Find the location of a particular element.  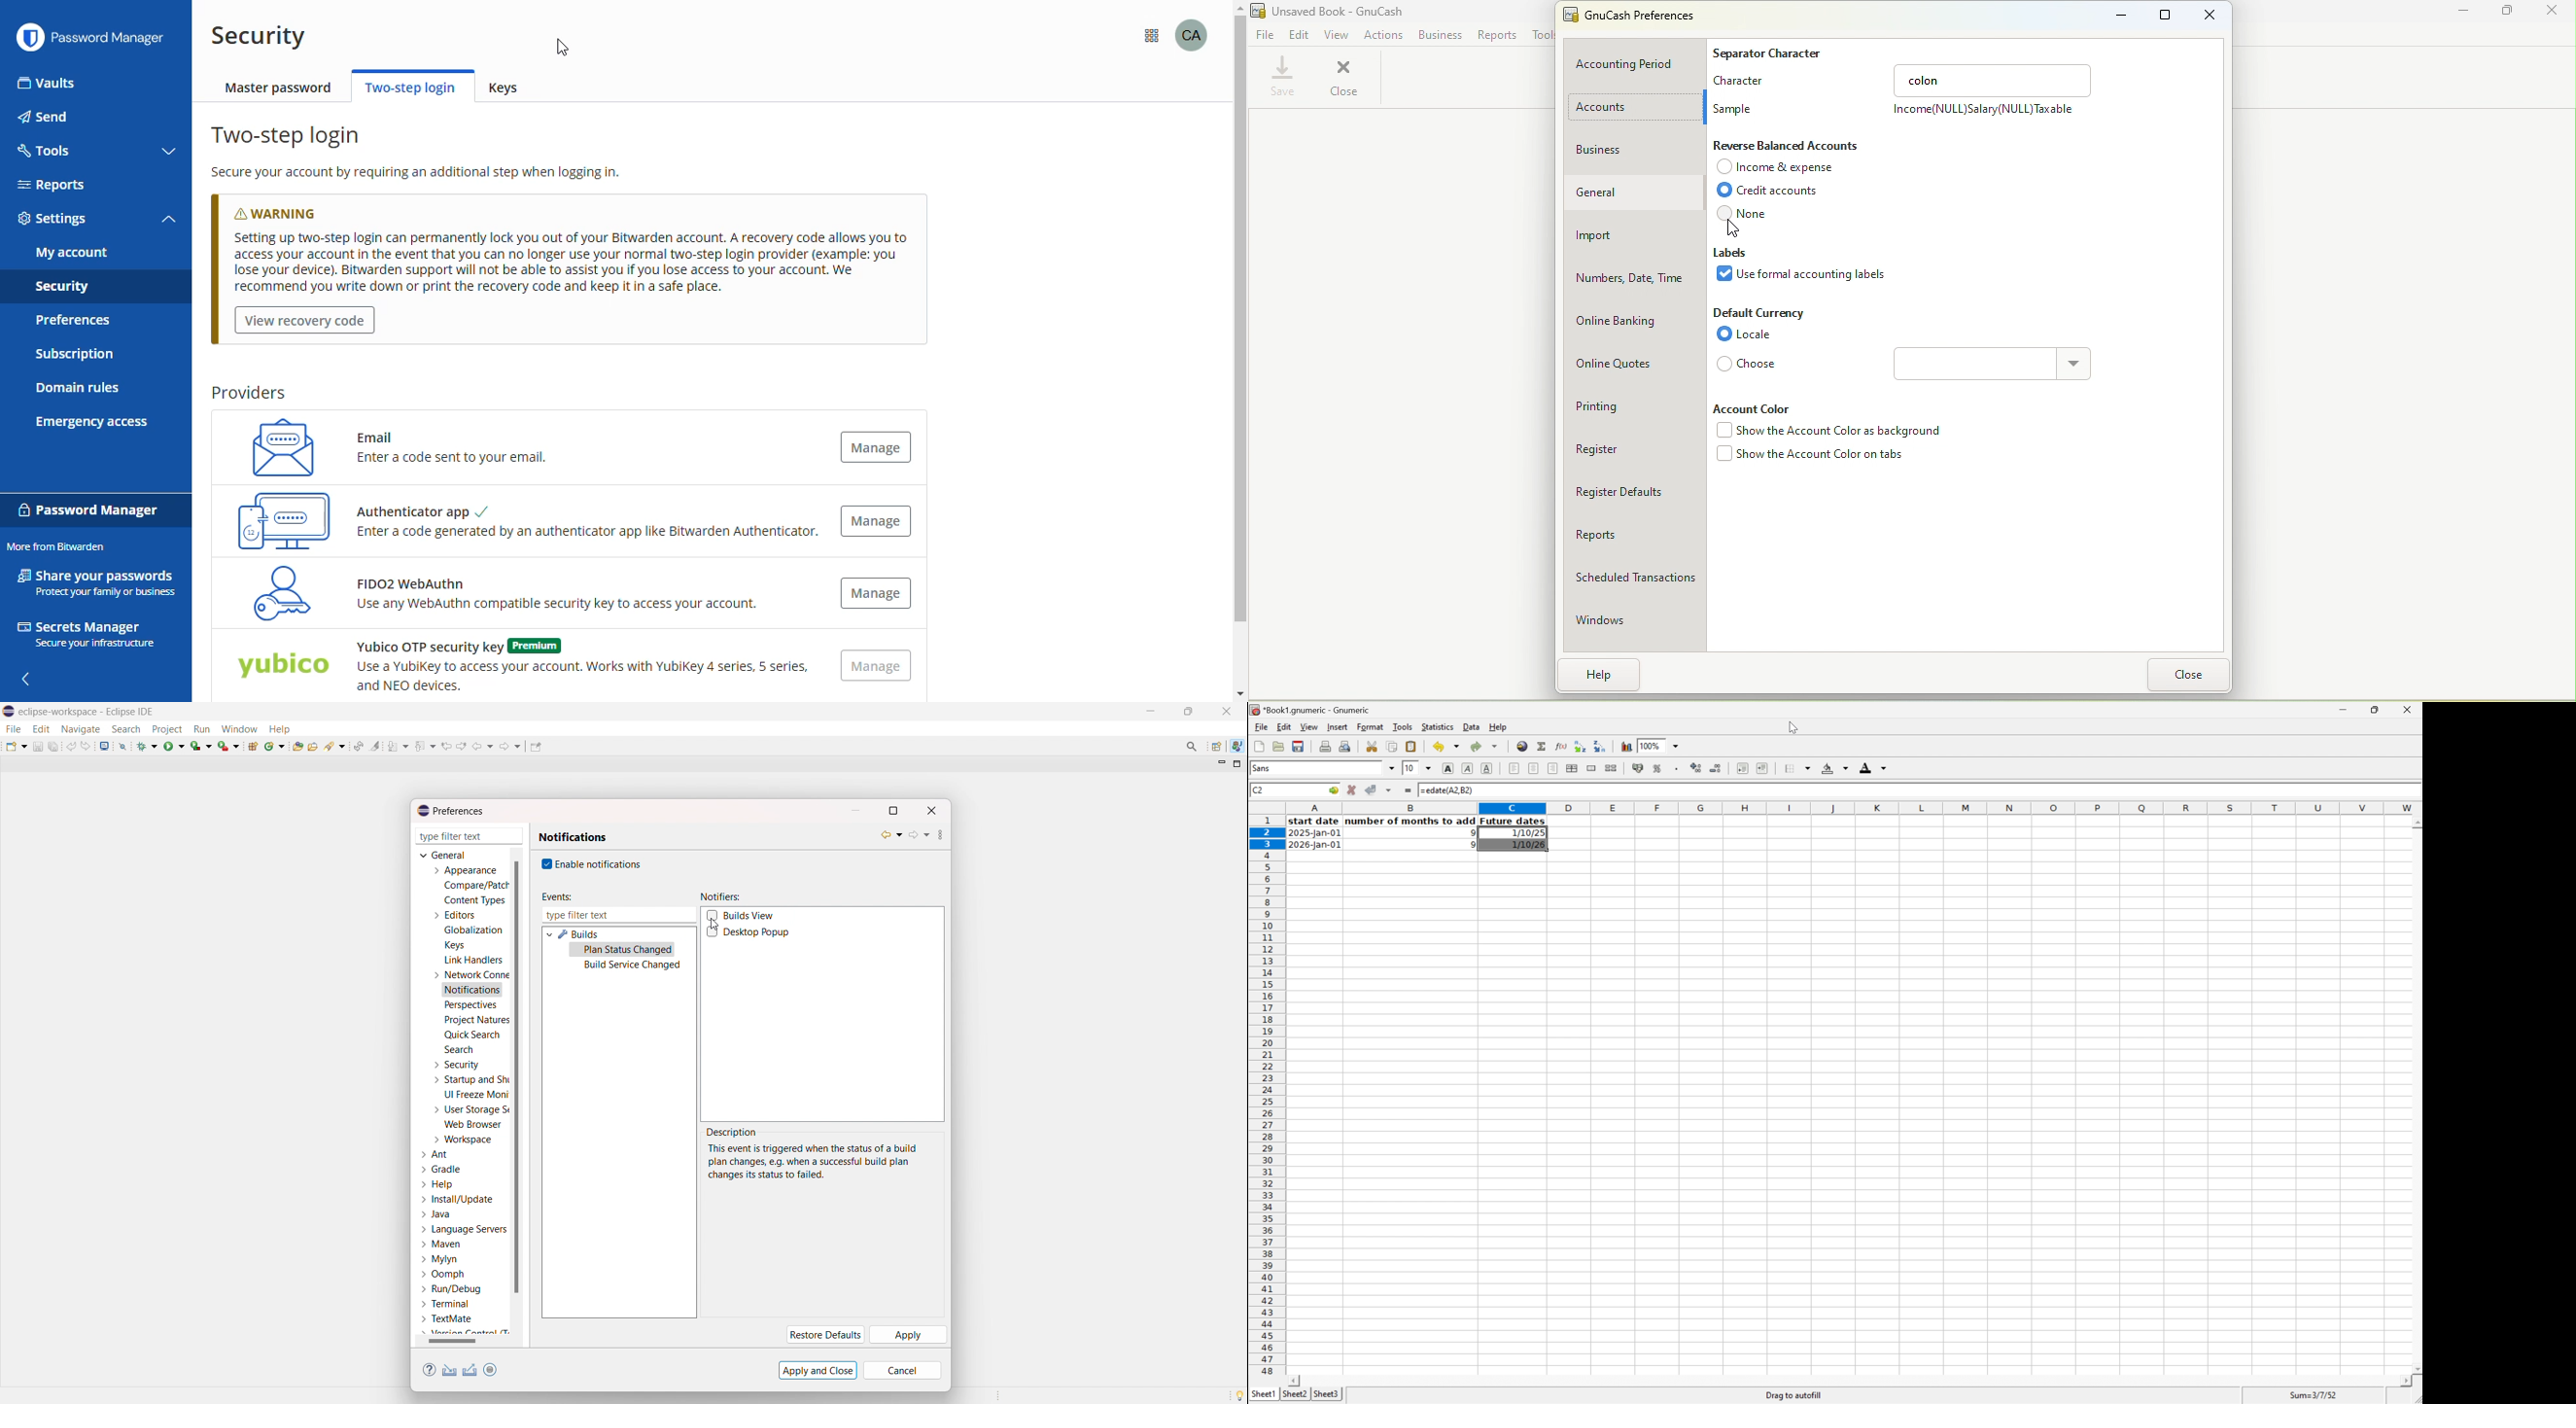

Increase indent, and align the contents to the left is located at coordinates (1762, 768).